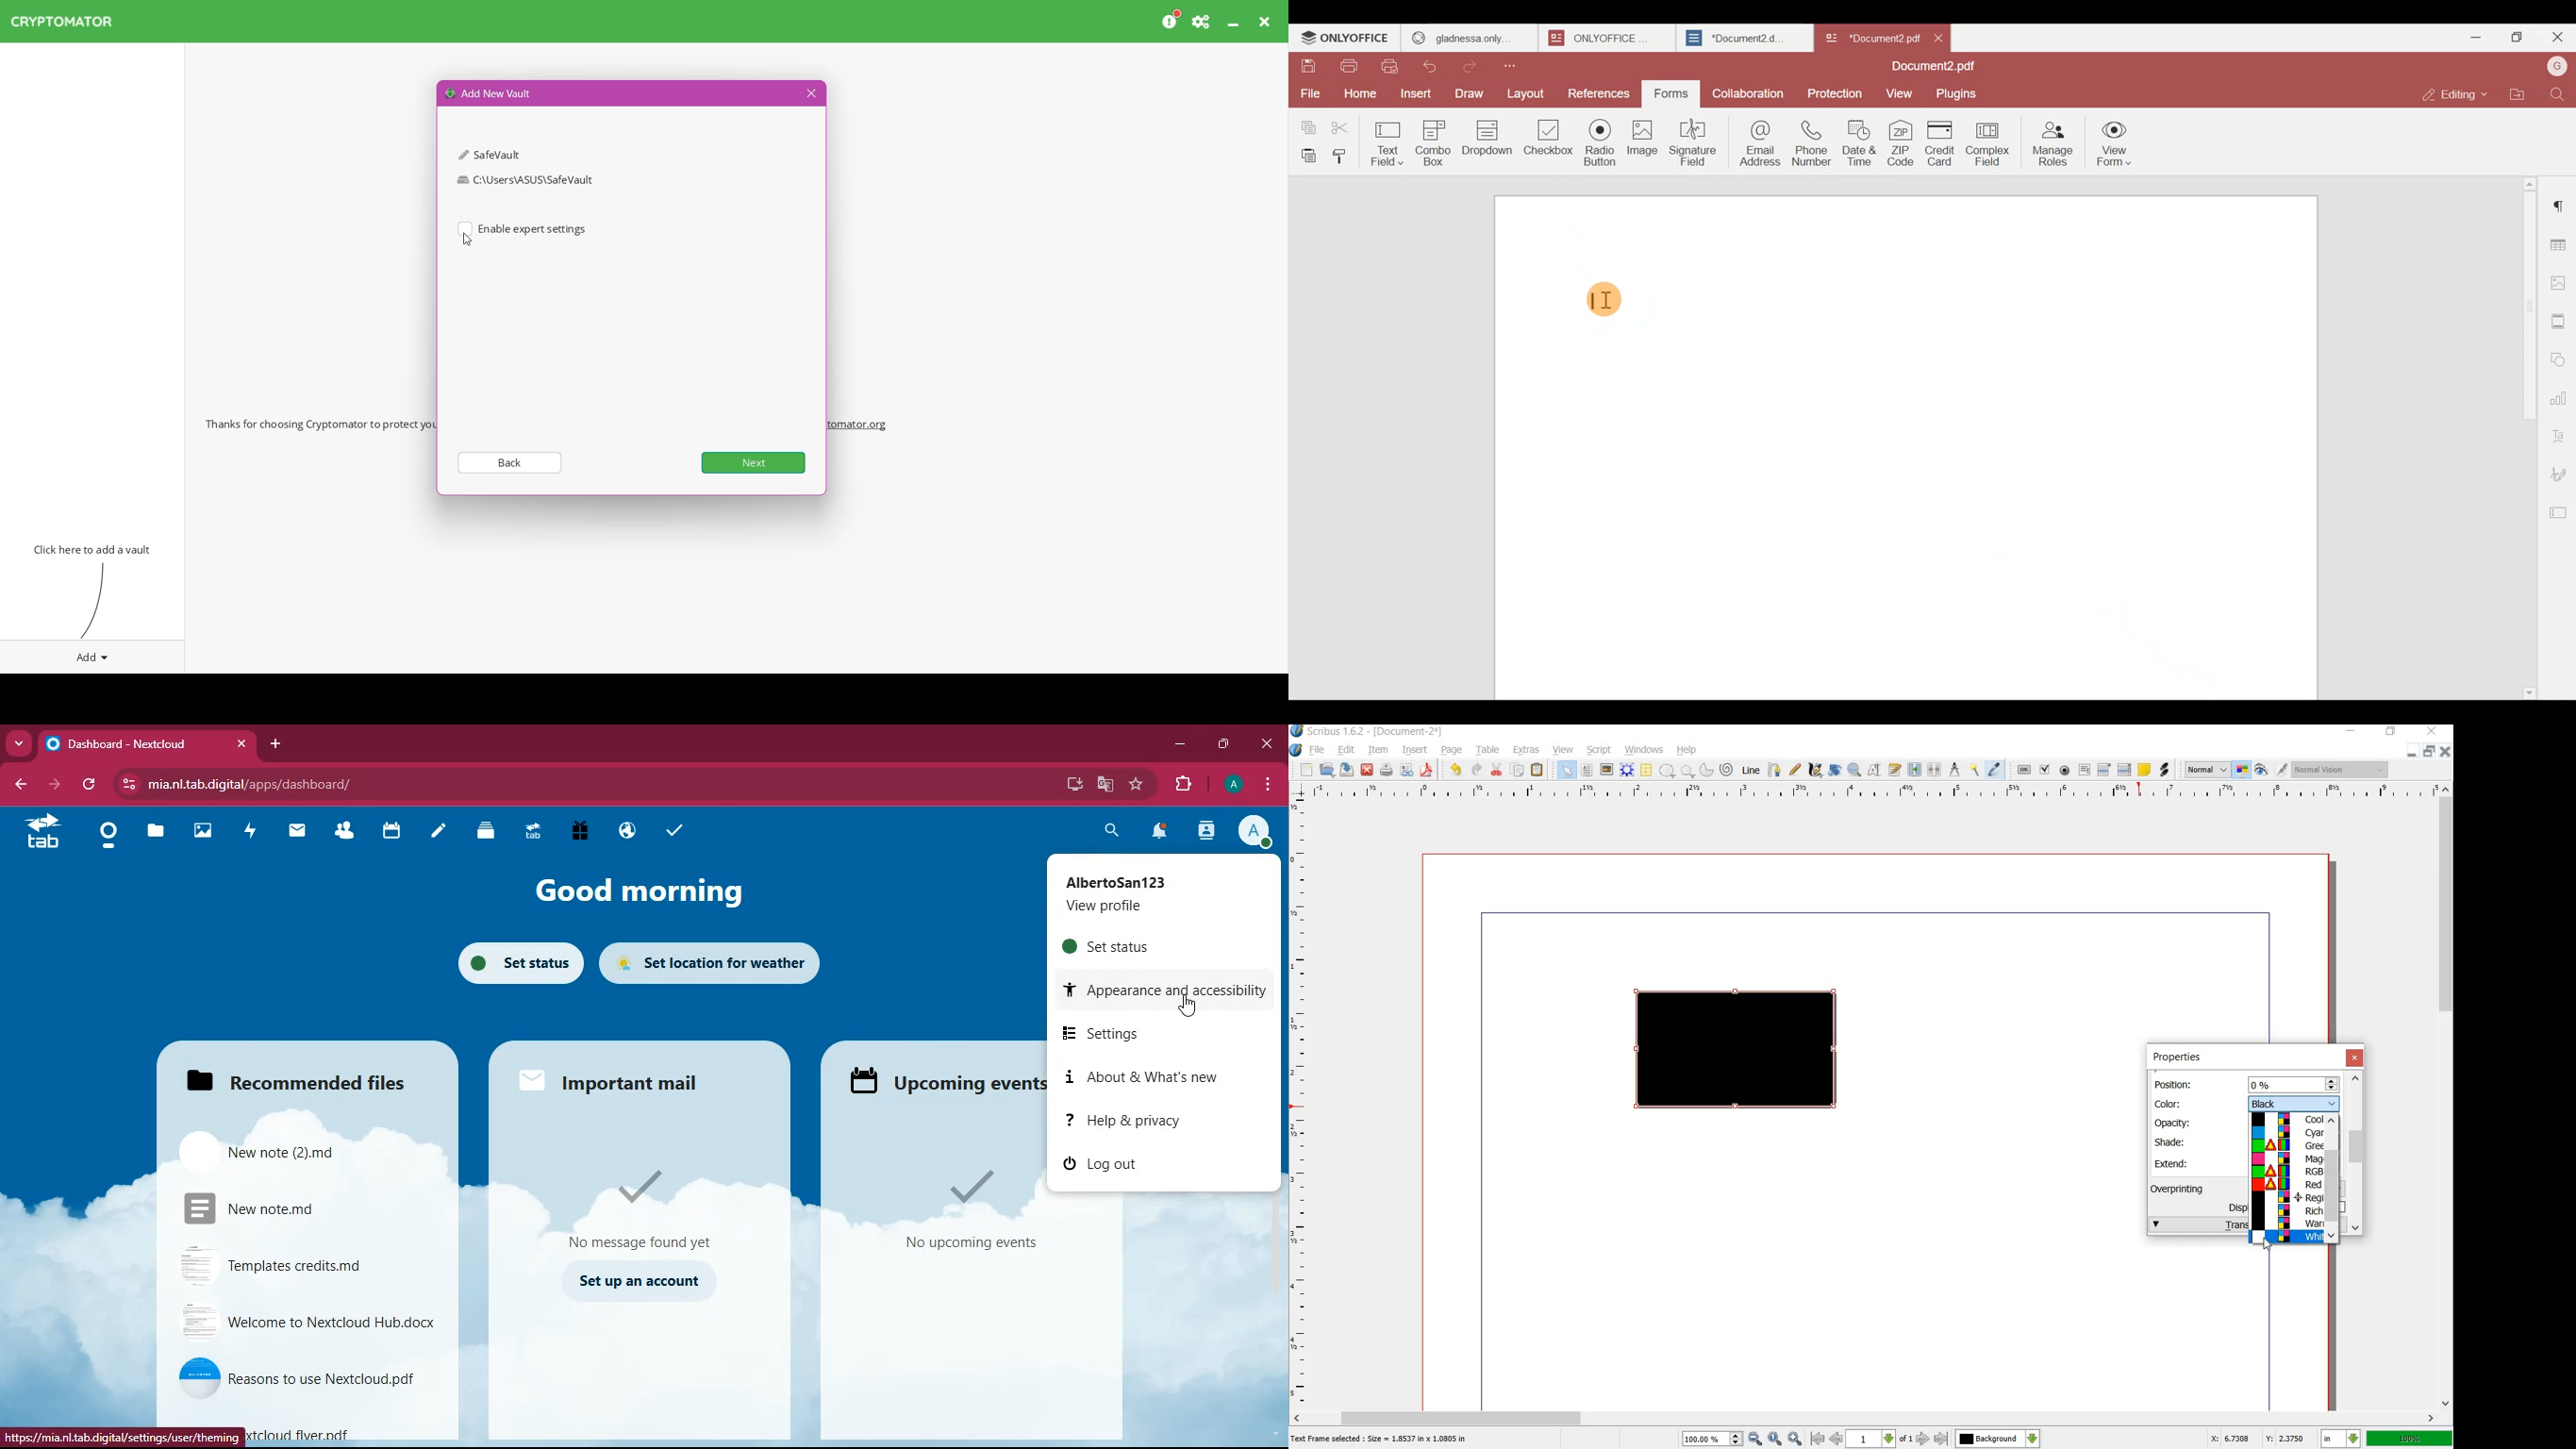  I want to click on Paragraph settings, so click(2562, 201).